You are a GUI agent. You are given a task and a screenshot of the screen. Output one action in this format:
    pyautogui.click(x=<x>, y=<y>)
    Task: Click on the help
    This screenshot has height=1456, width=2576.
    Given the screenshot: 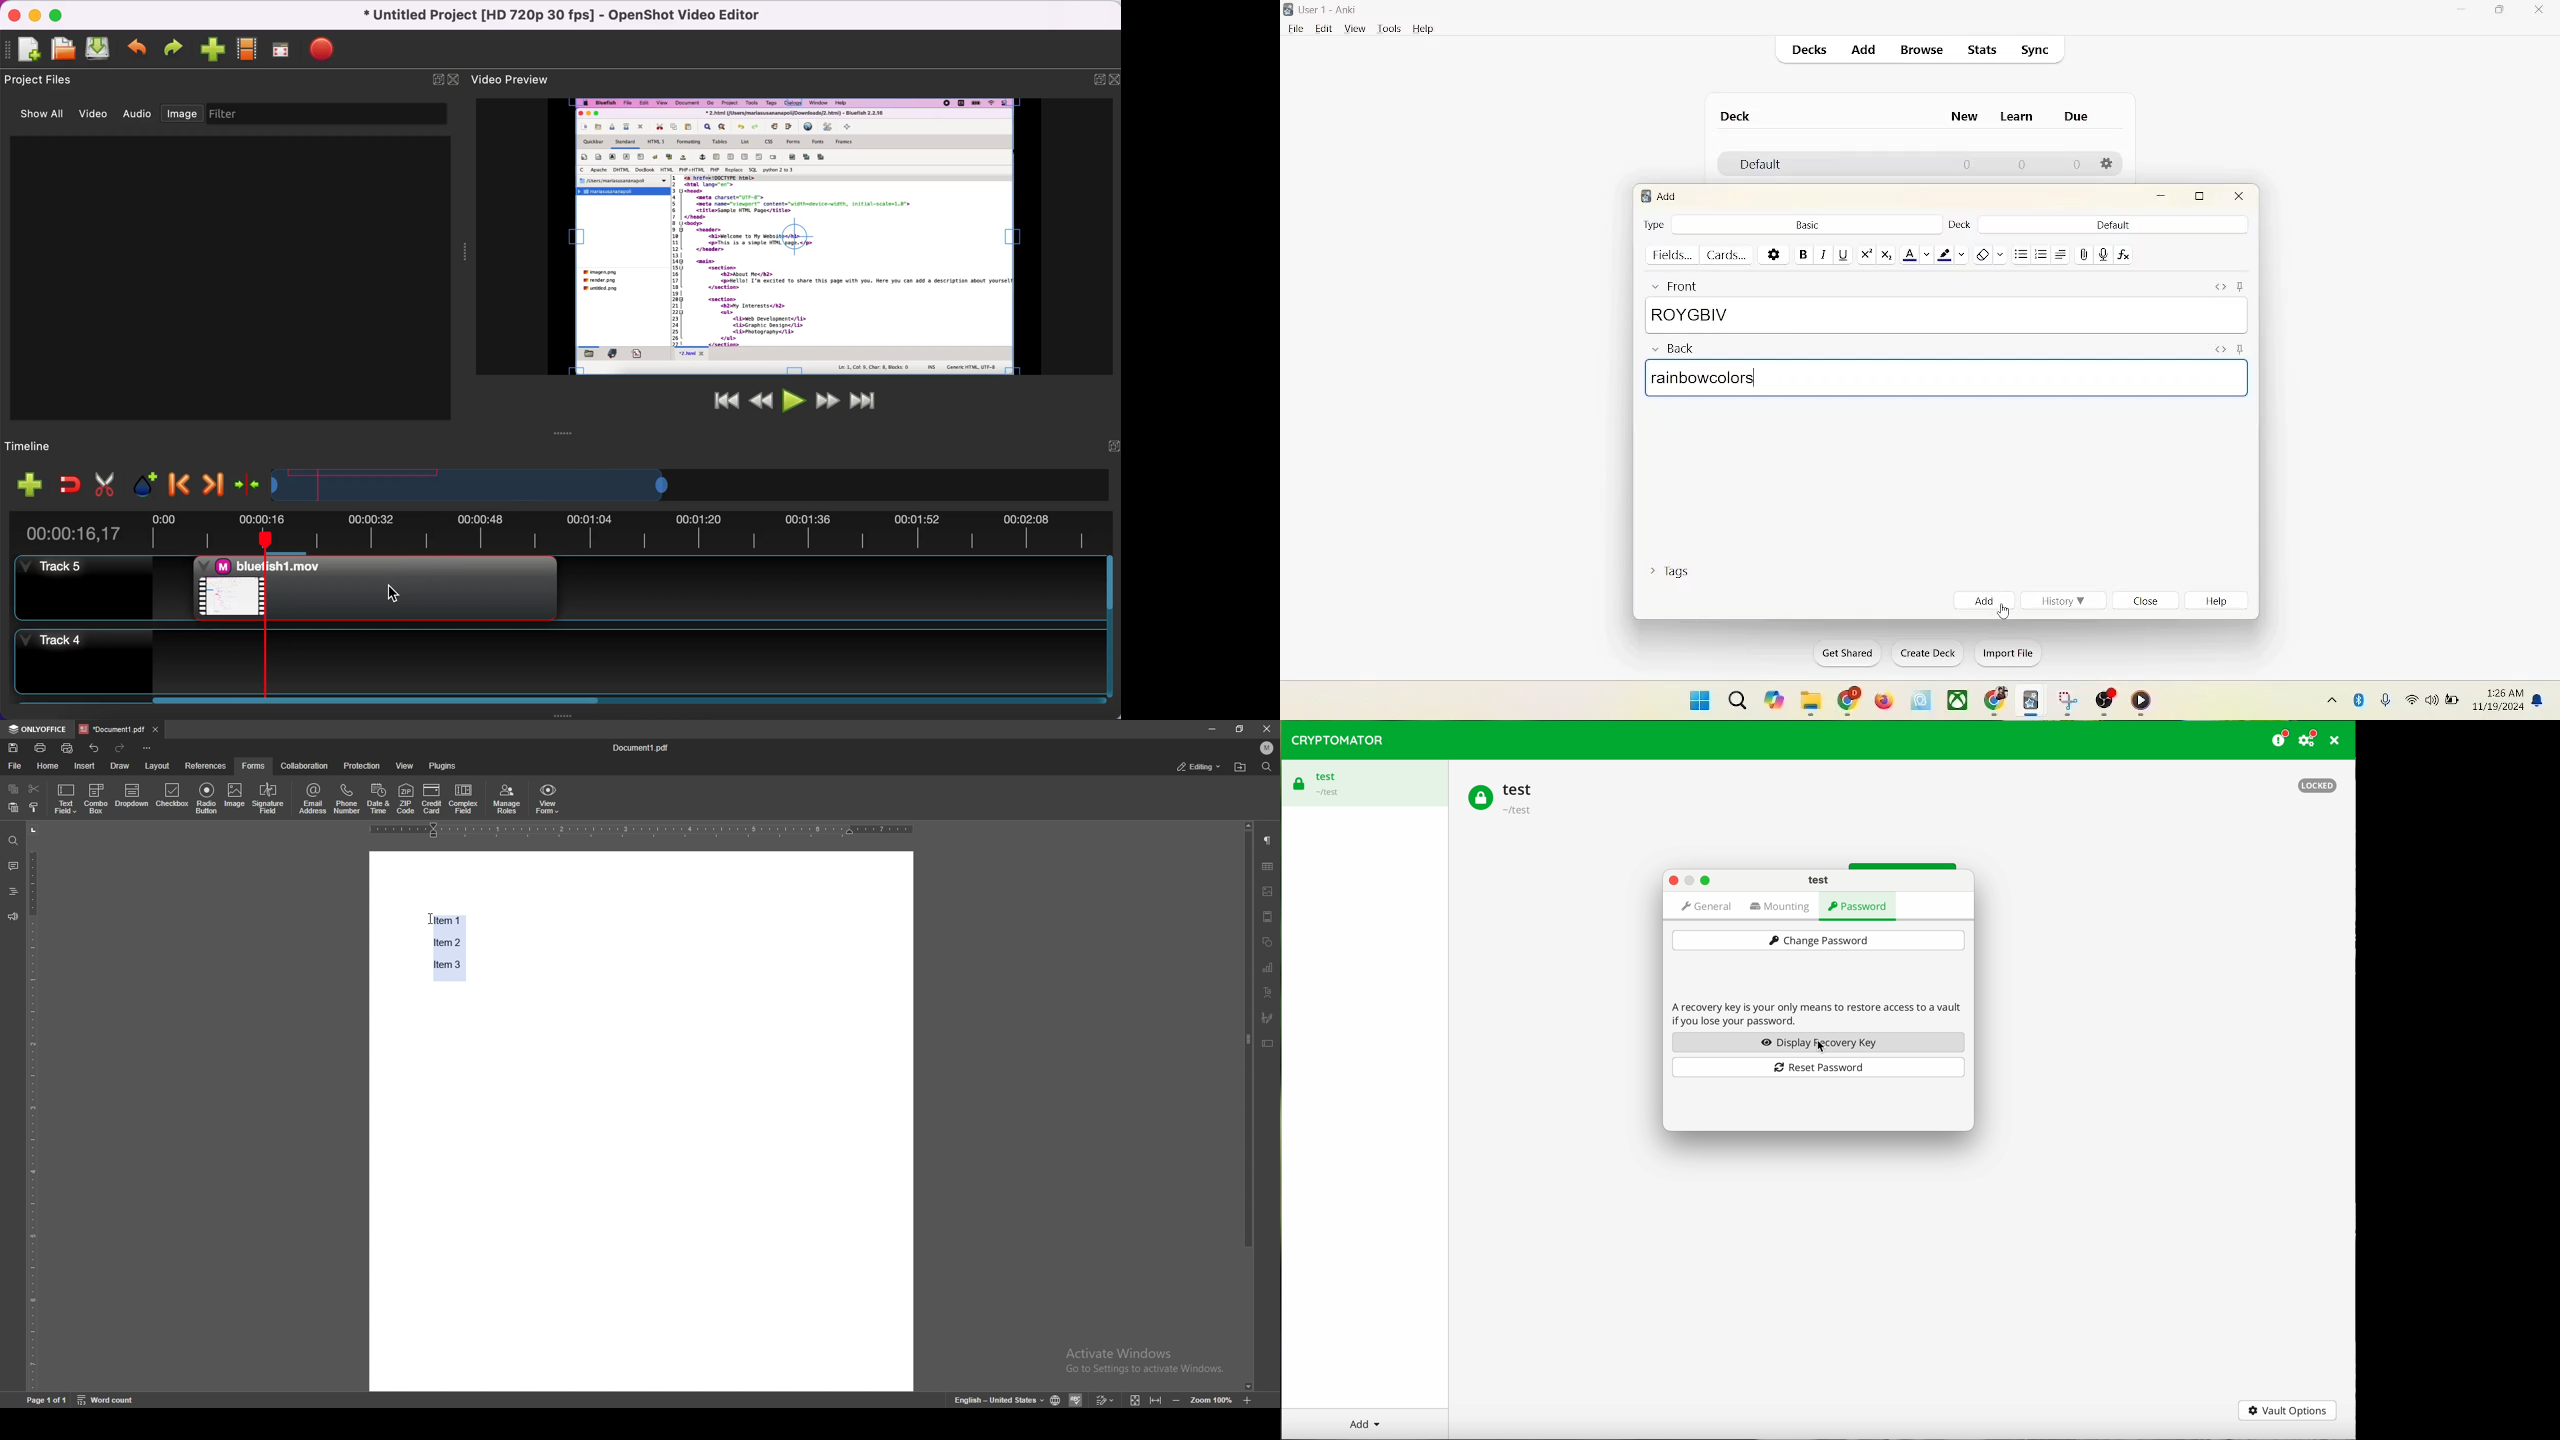 What is the action you would take?
    pyautogui.click(x=1424, y=29)
    